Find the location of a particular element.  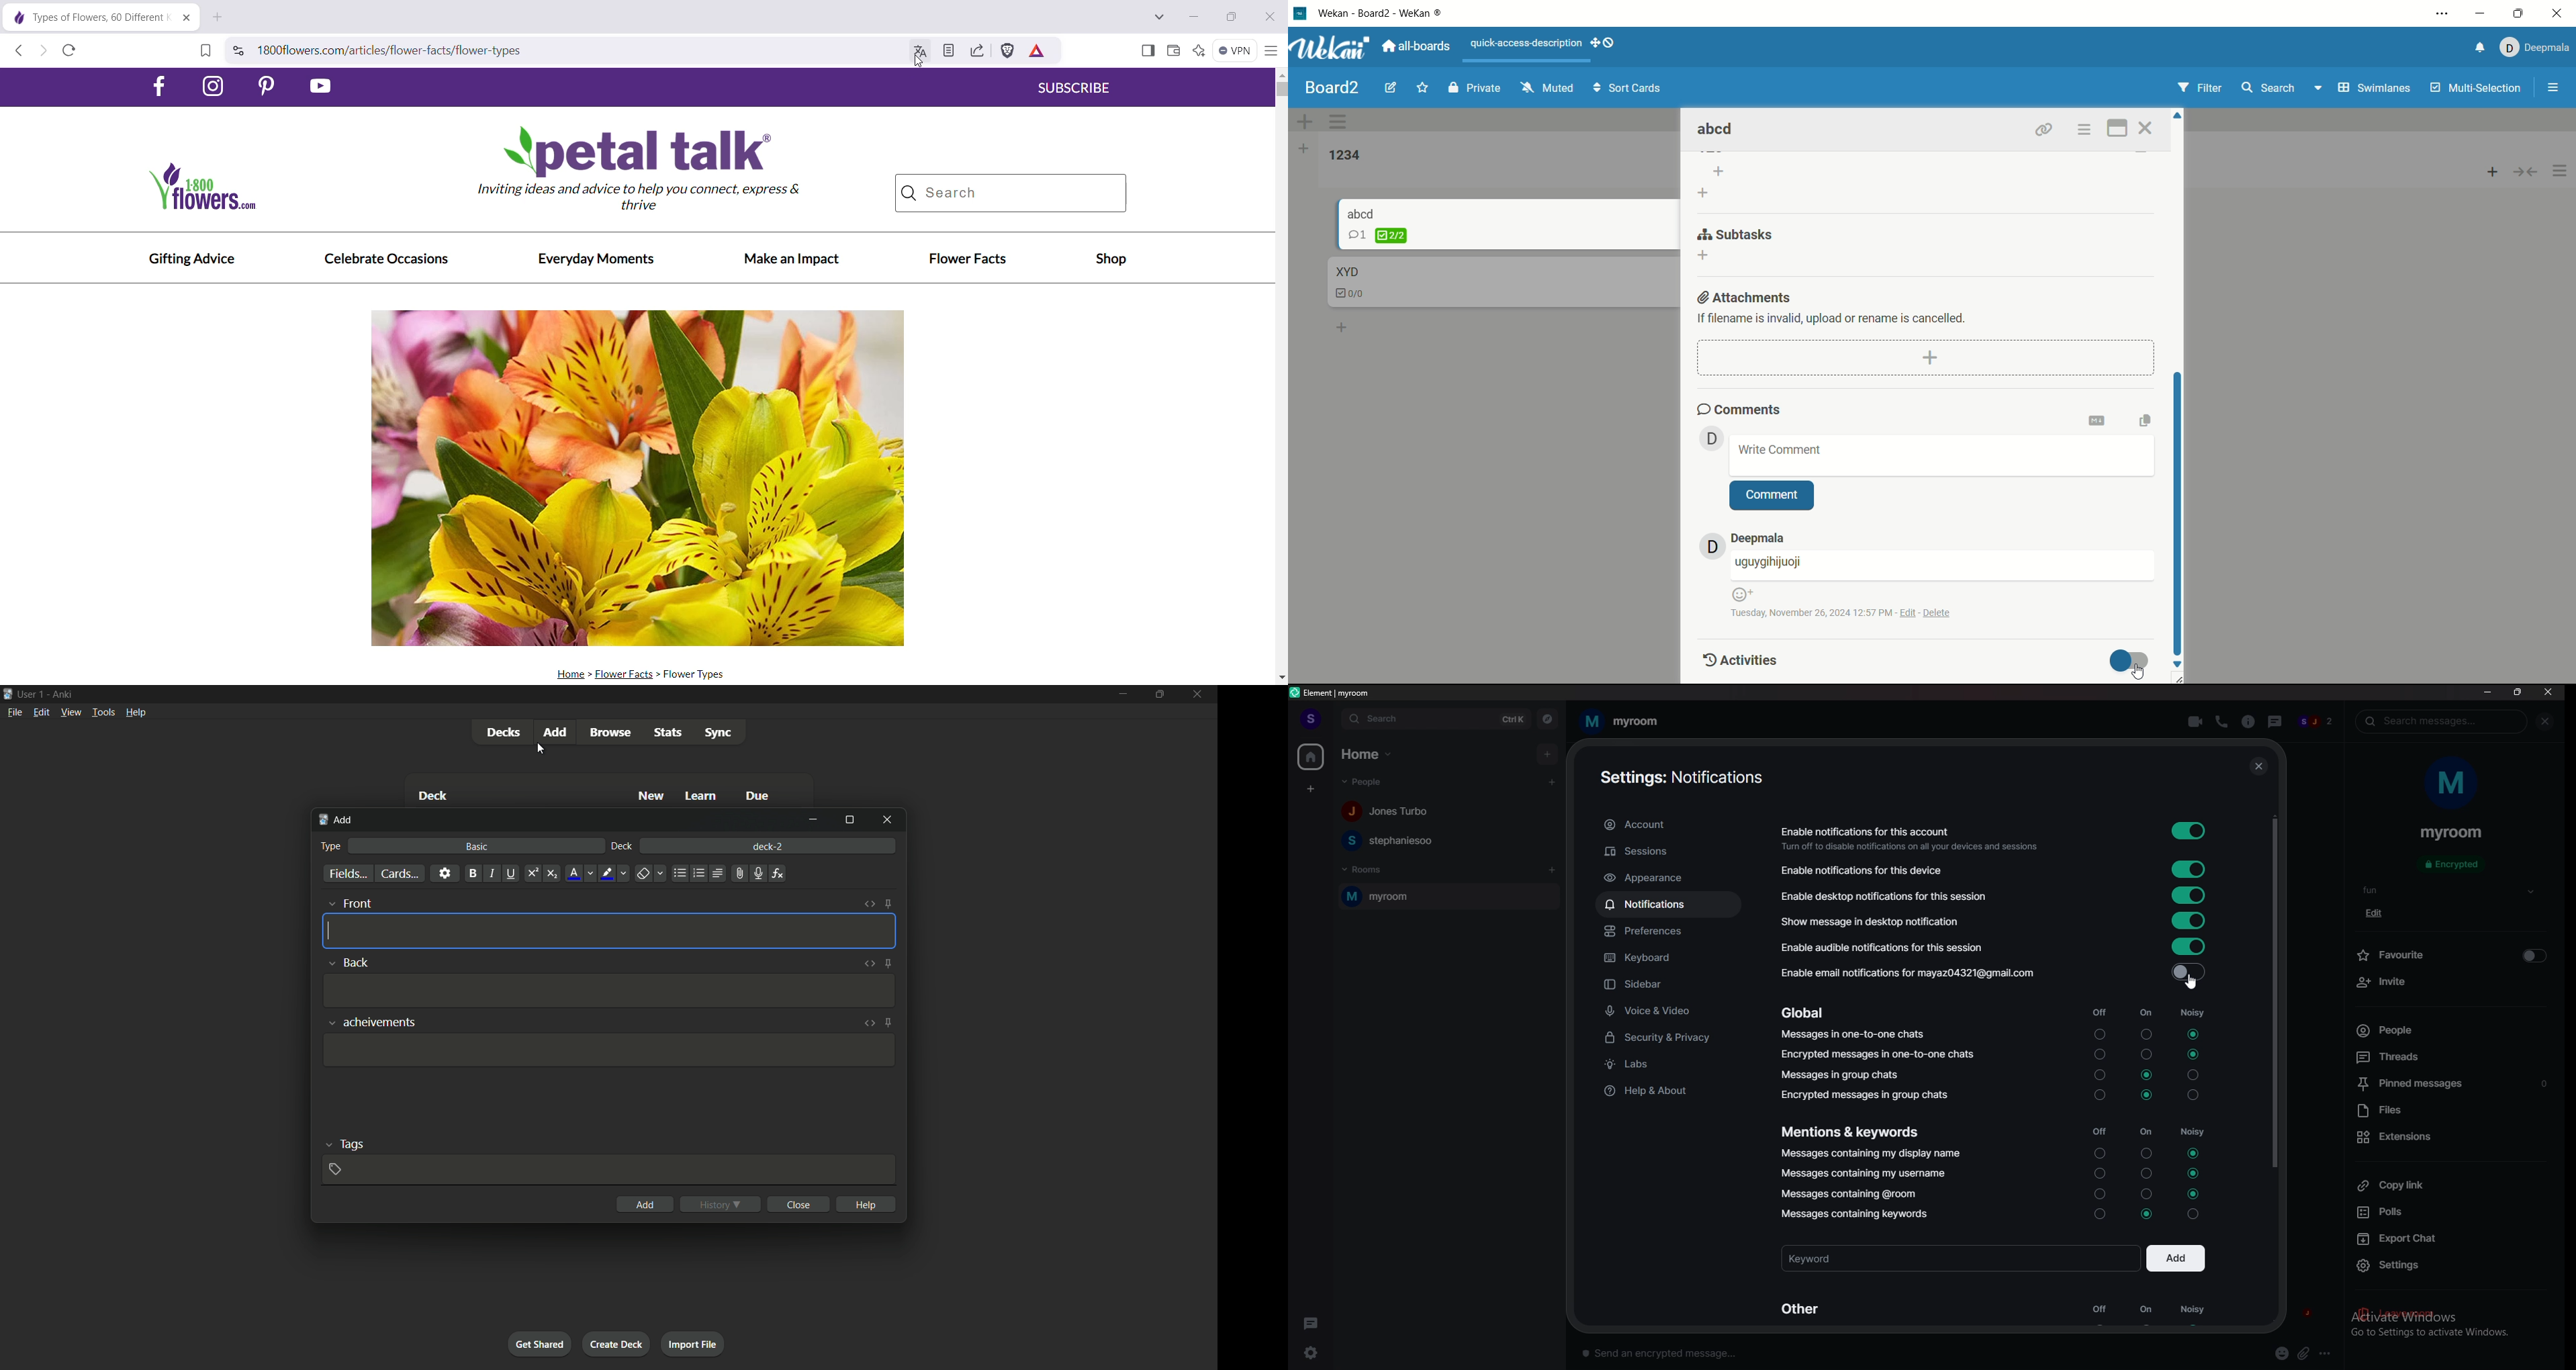

rooms is located at coordinates (1366, 870).